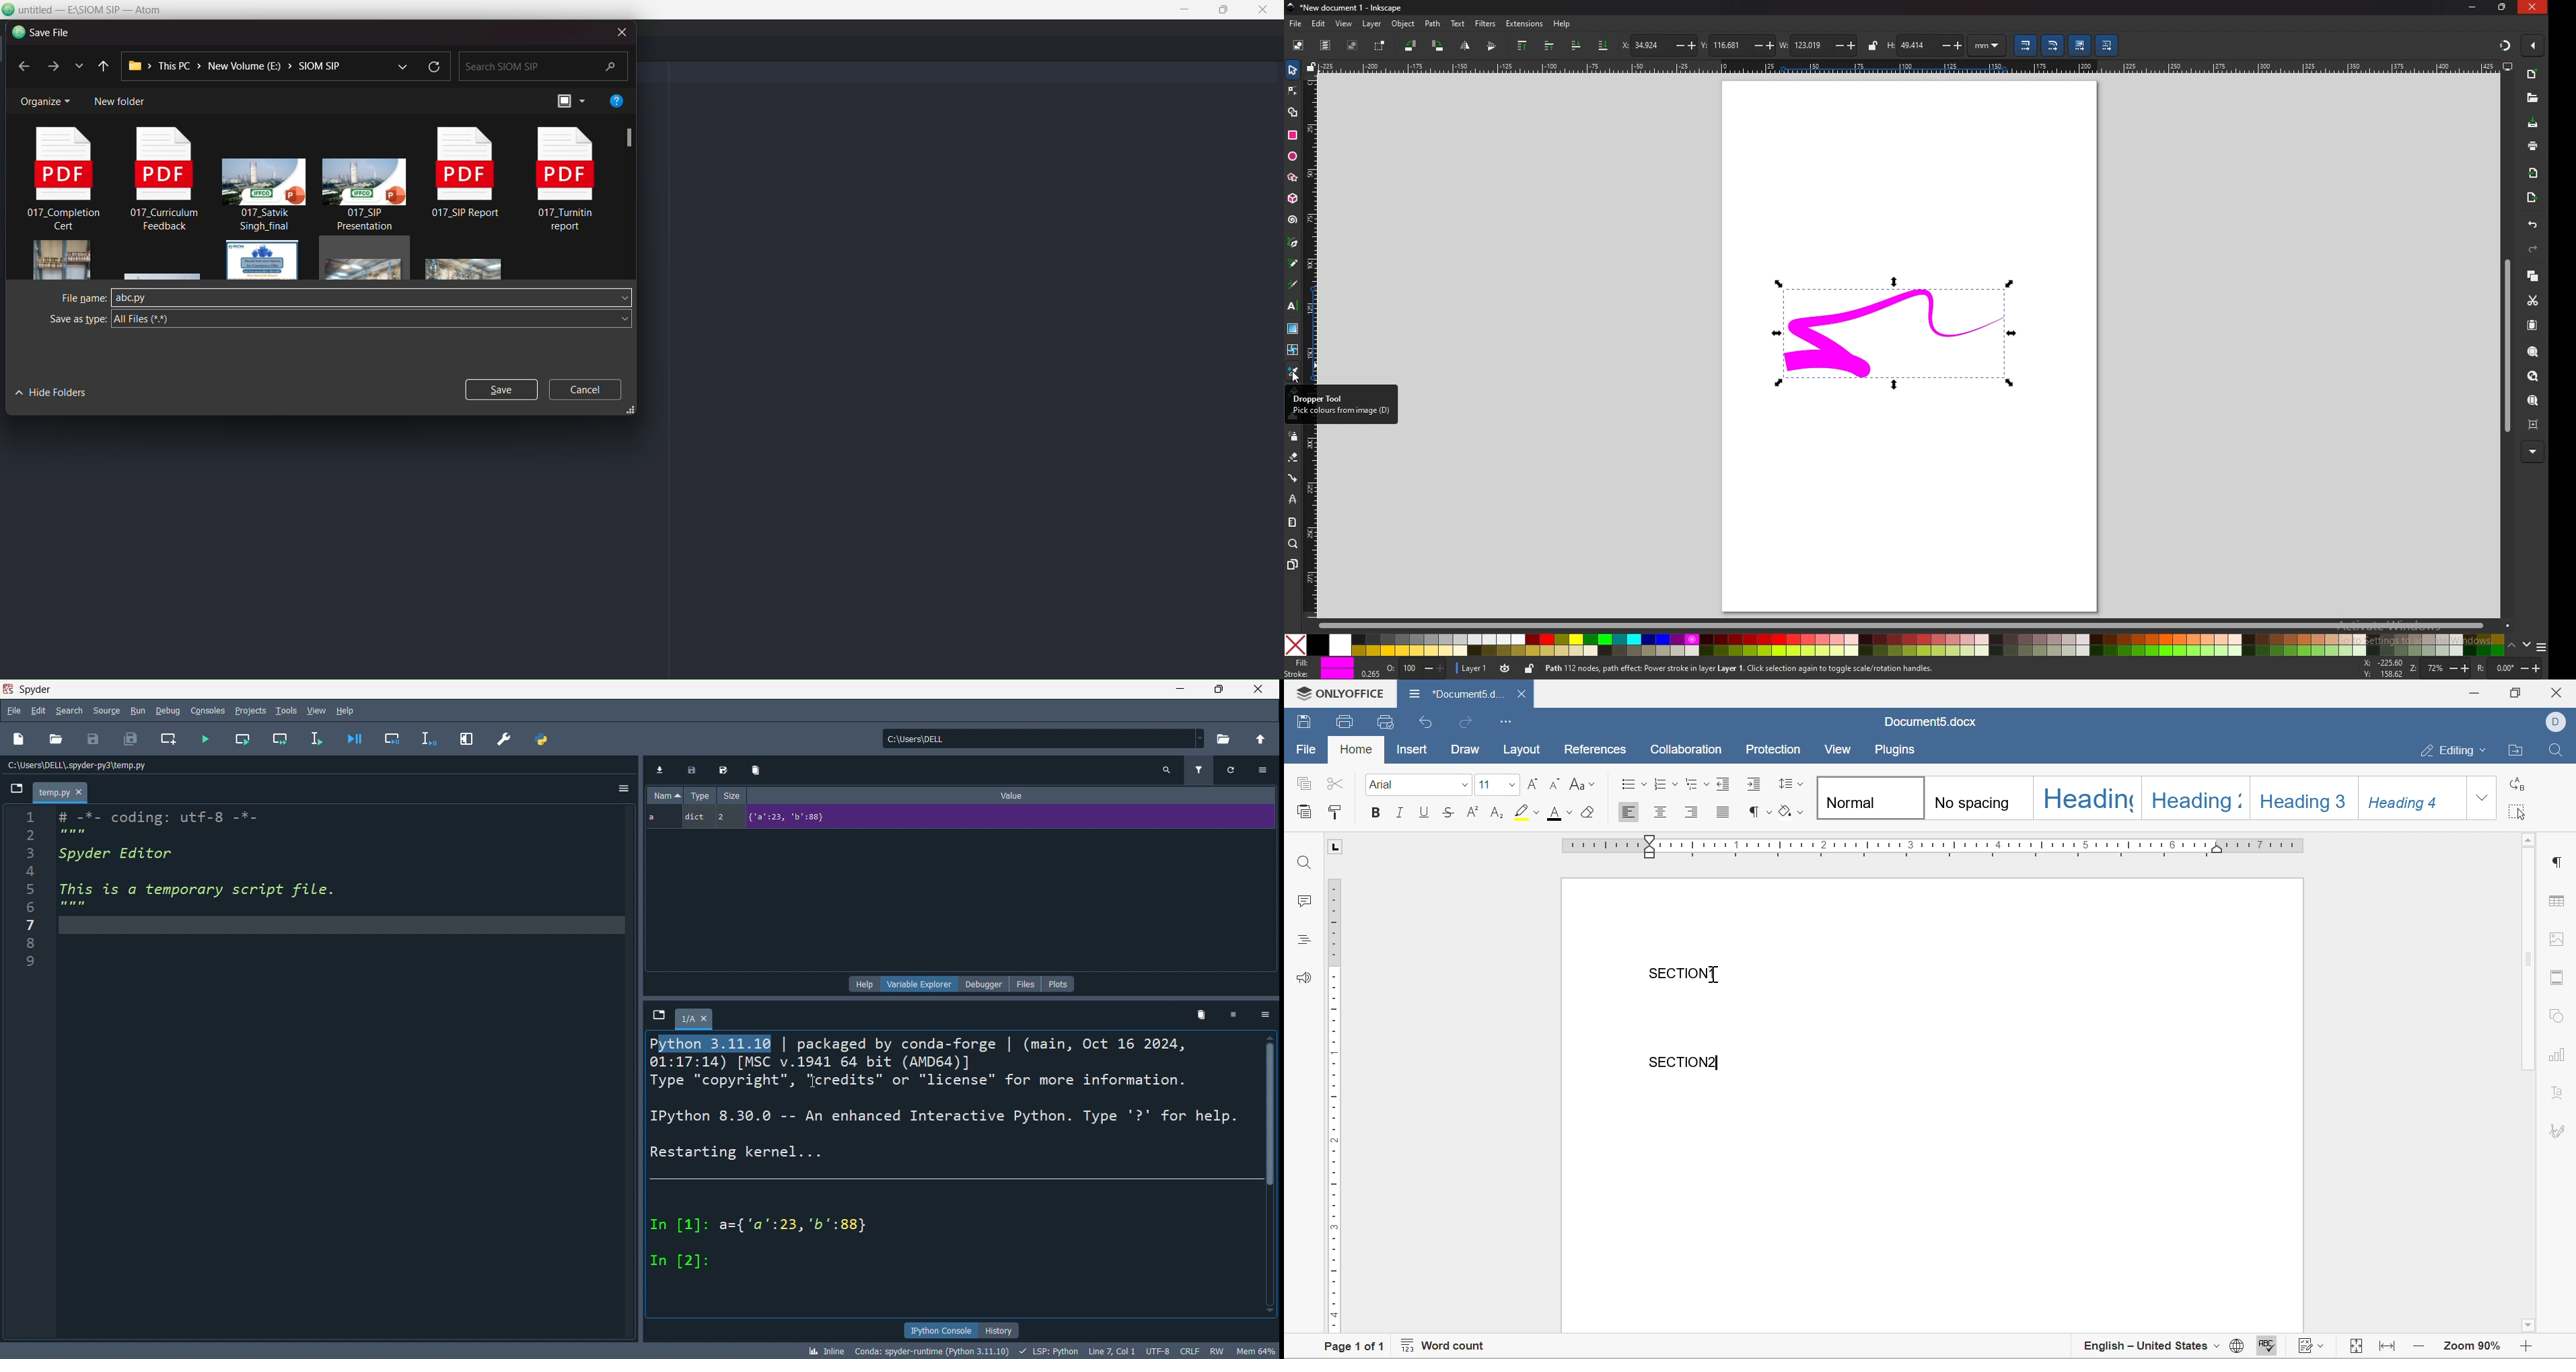  What do you see at coordinates (1448, 812) in the screenshot?
I see `strikethrough` at bounding box center [1448, 812].